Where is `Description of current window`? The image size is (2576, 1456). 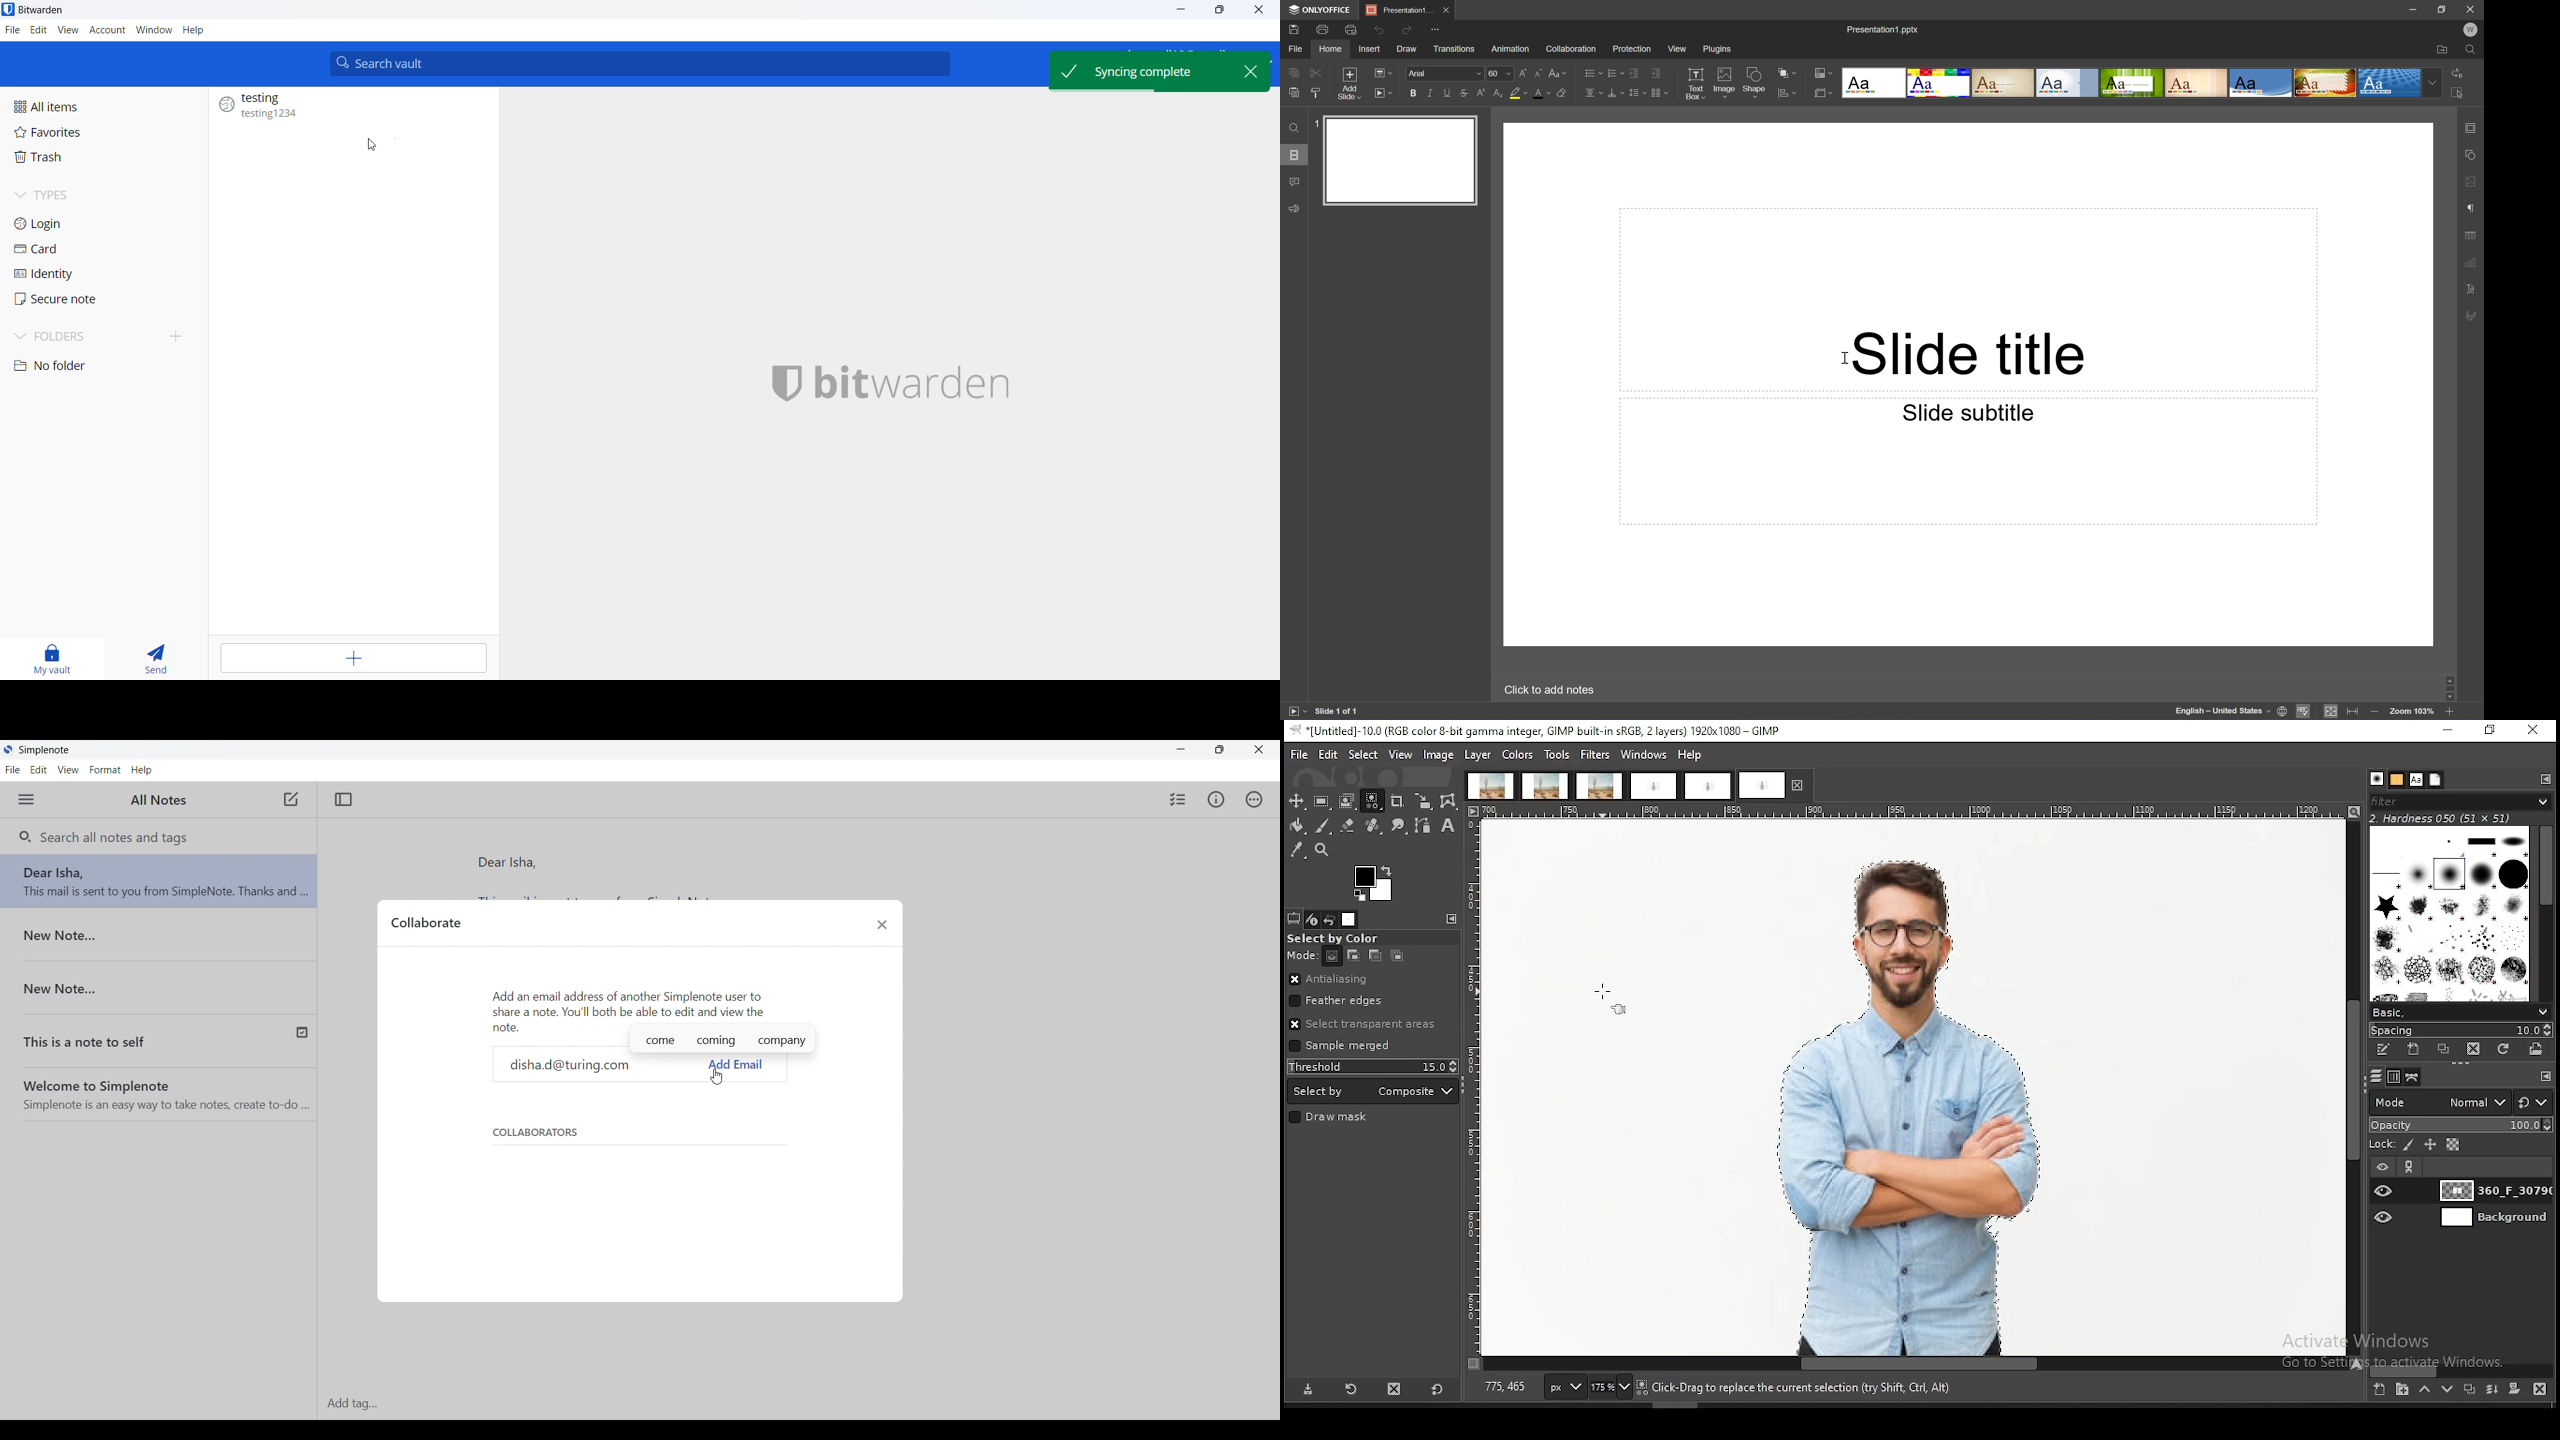 Description of current window is located at coordinates (629, 1009).